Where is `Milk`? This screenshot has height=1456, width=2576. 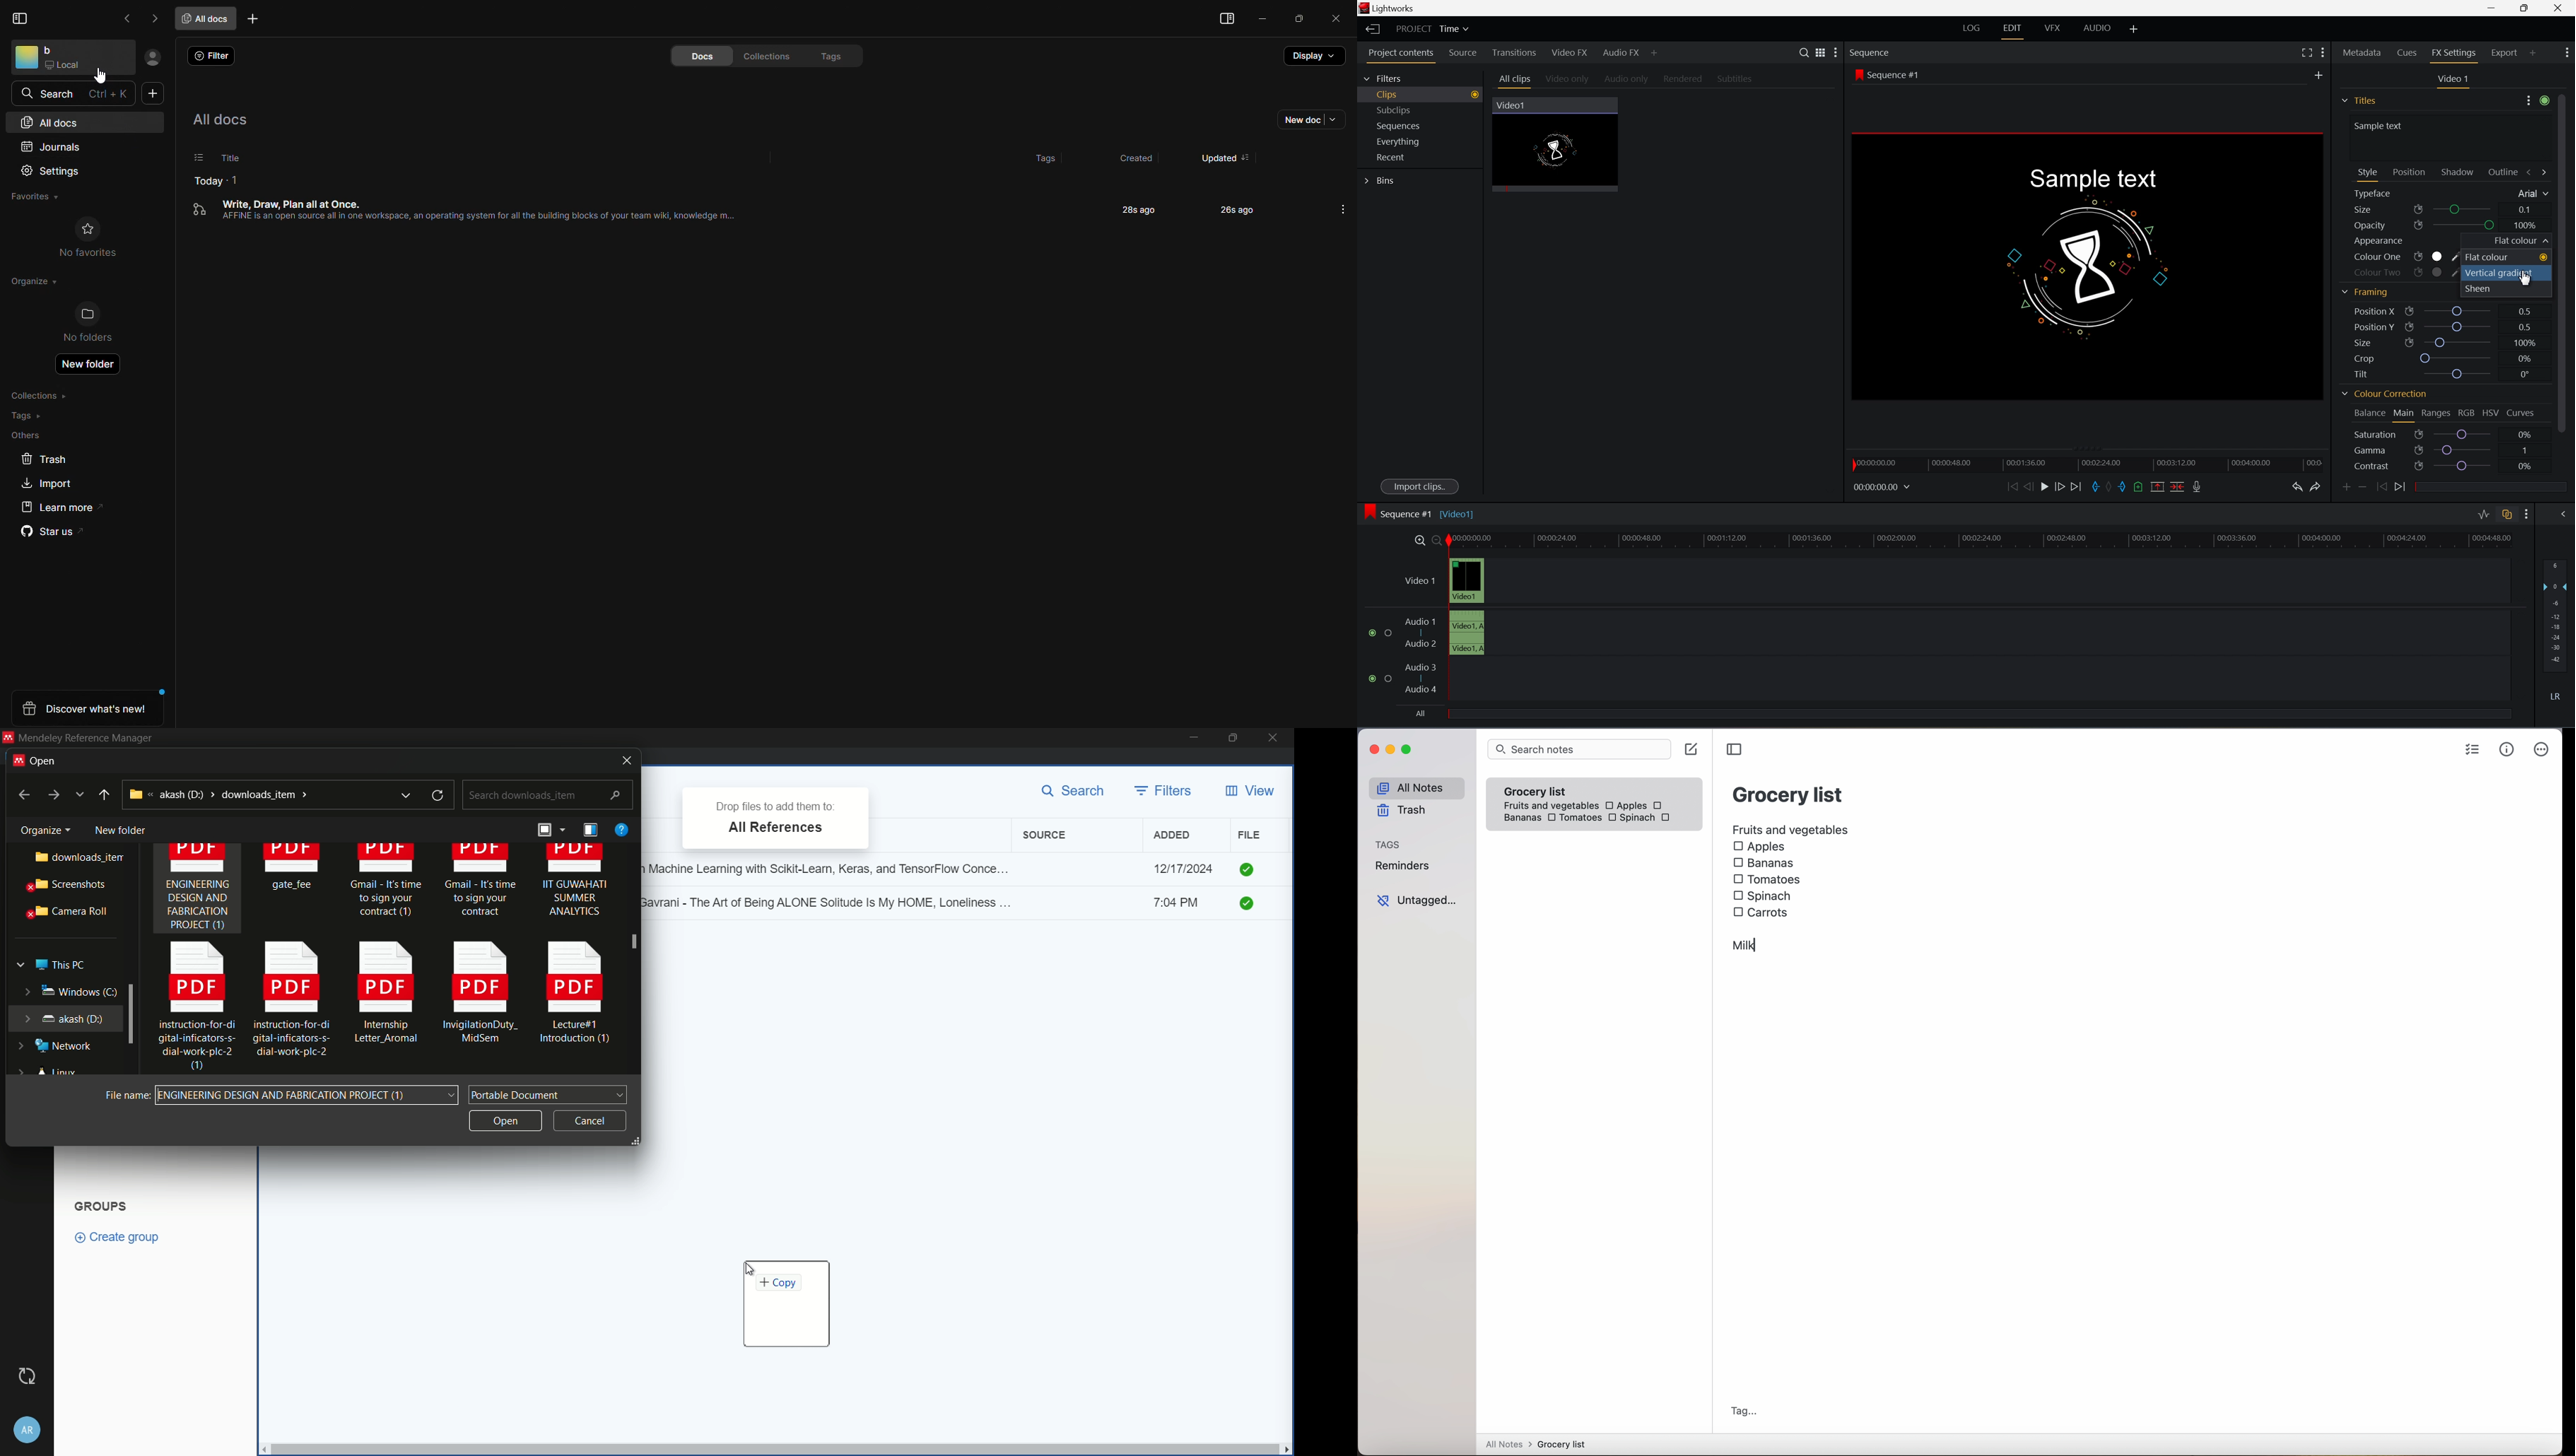 Milk is located at coordinates (1745, 944).